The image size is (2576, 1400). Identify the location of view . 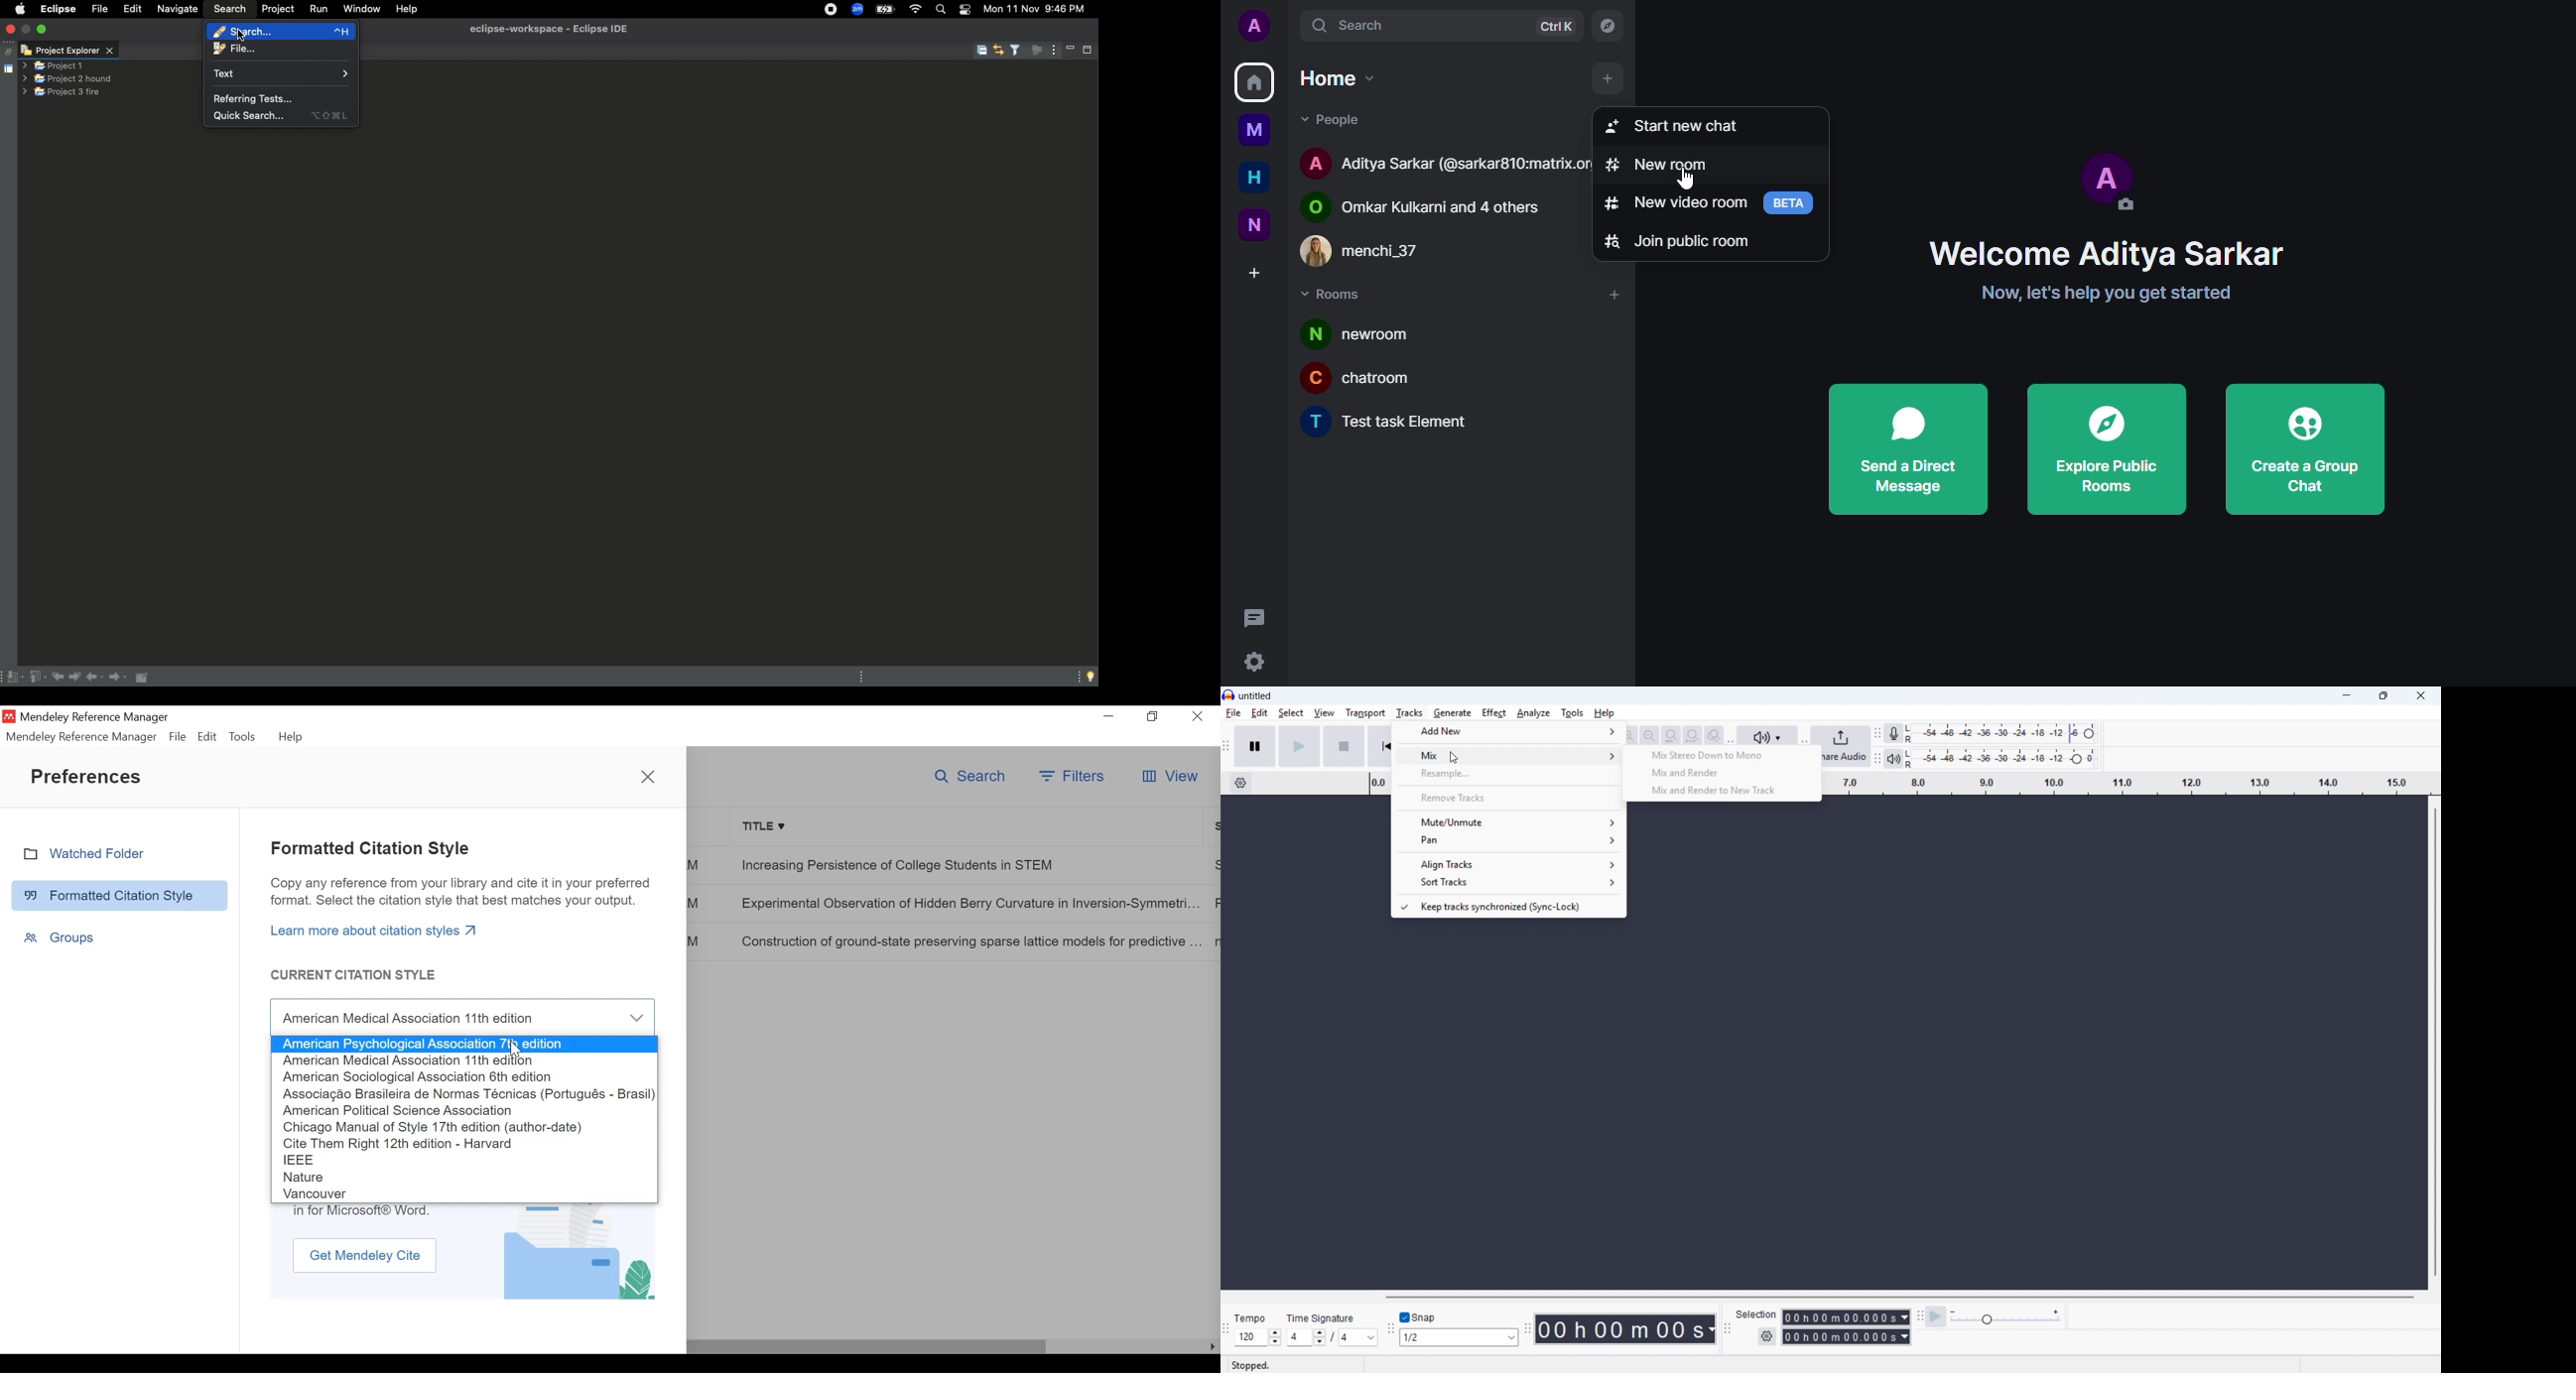
(1324, 713).